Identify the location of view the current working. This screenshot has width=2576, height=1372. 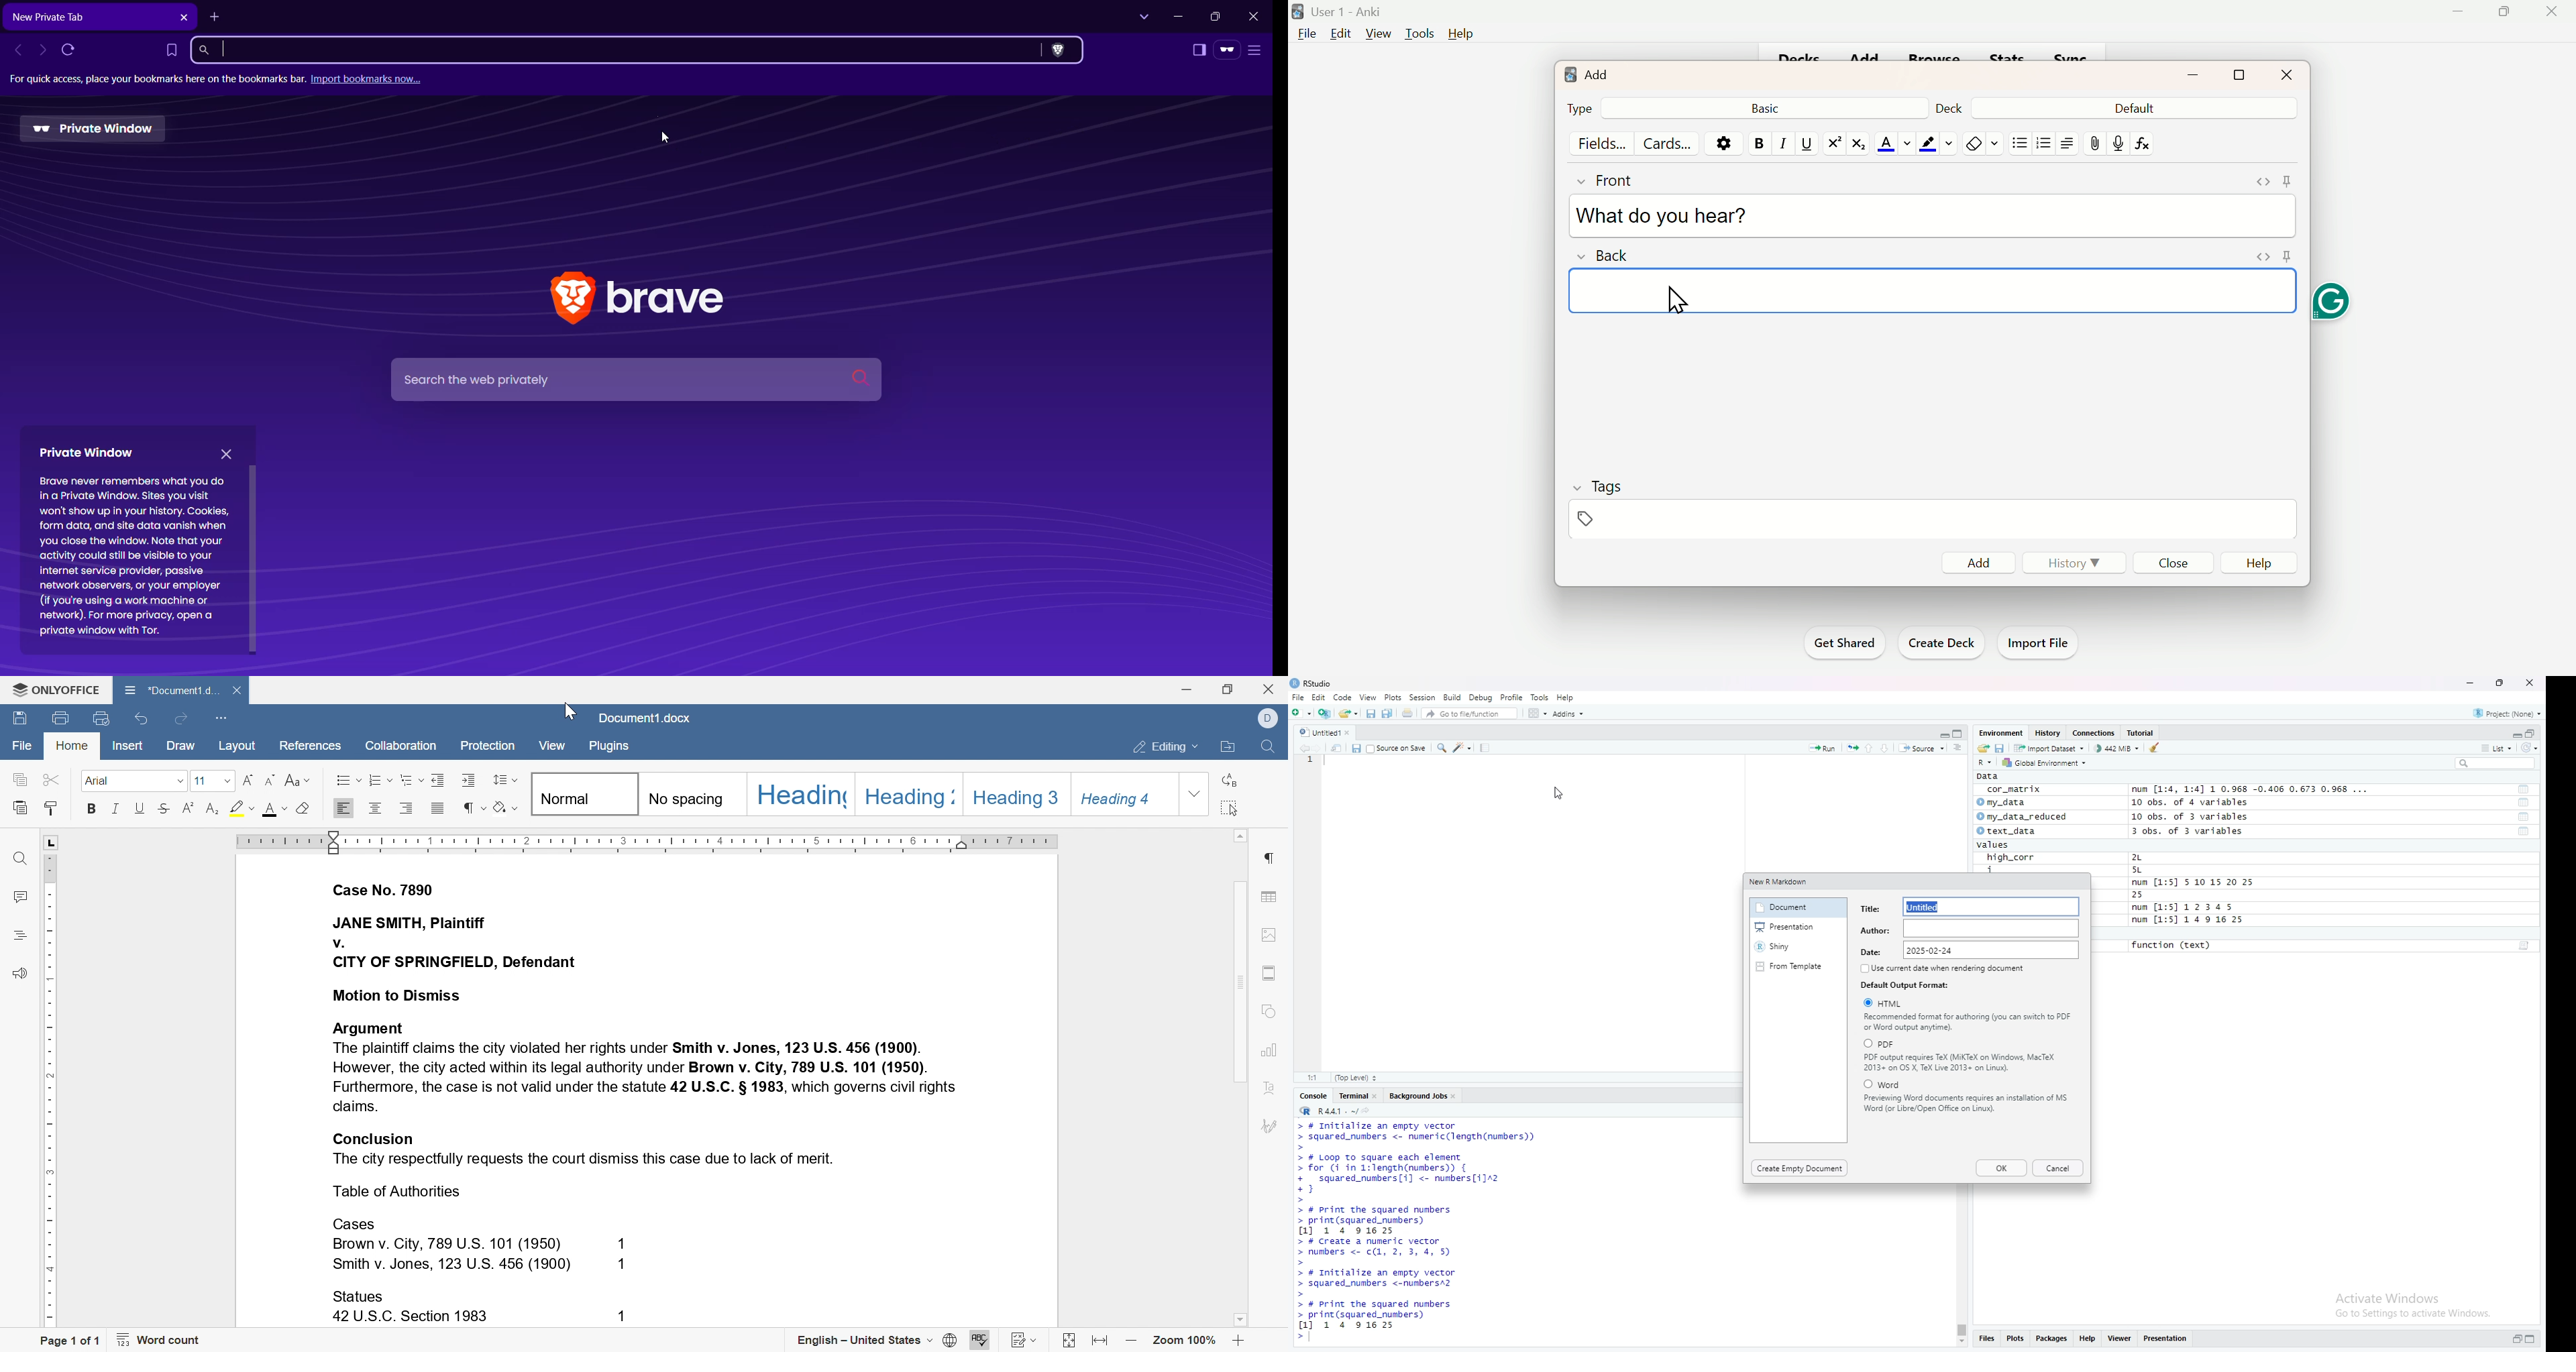
(1369, 1110).